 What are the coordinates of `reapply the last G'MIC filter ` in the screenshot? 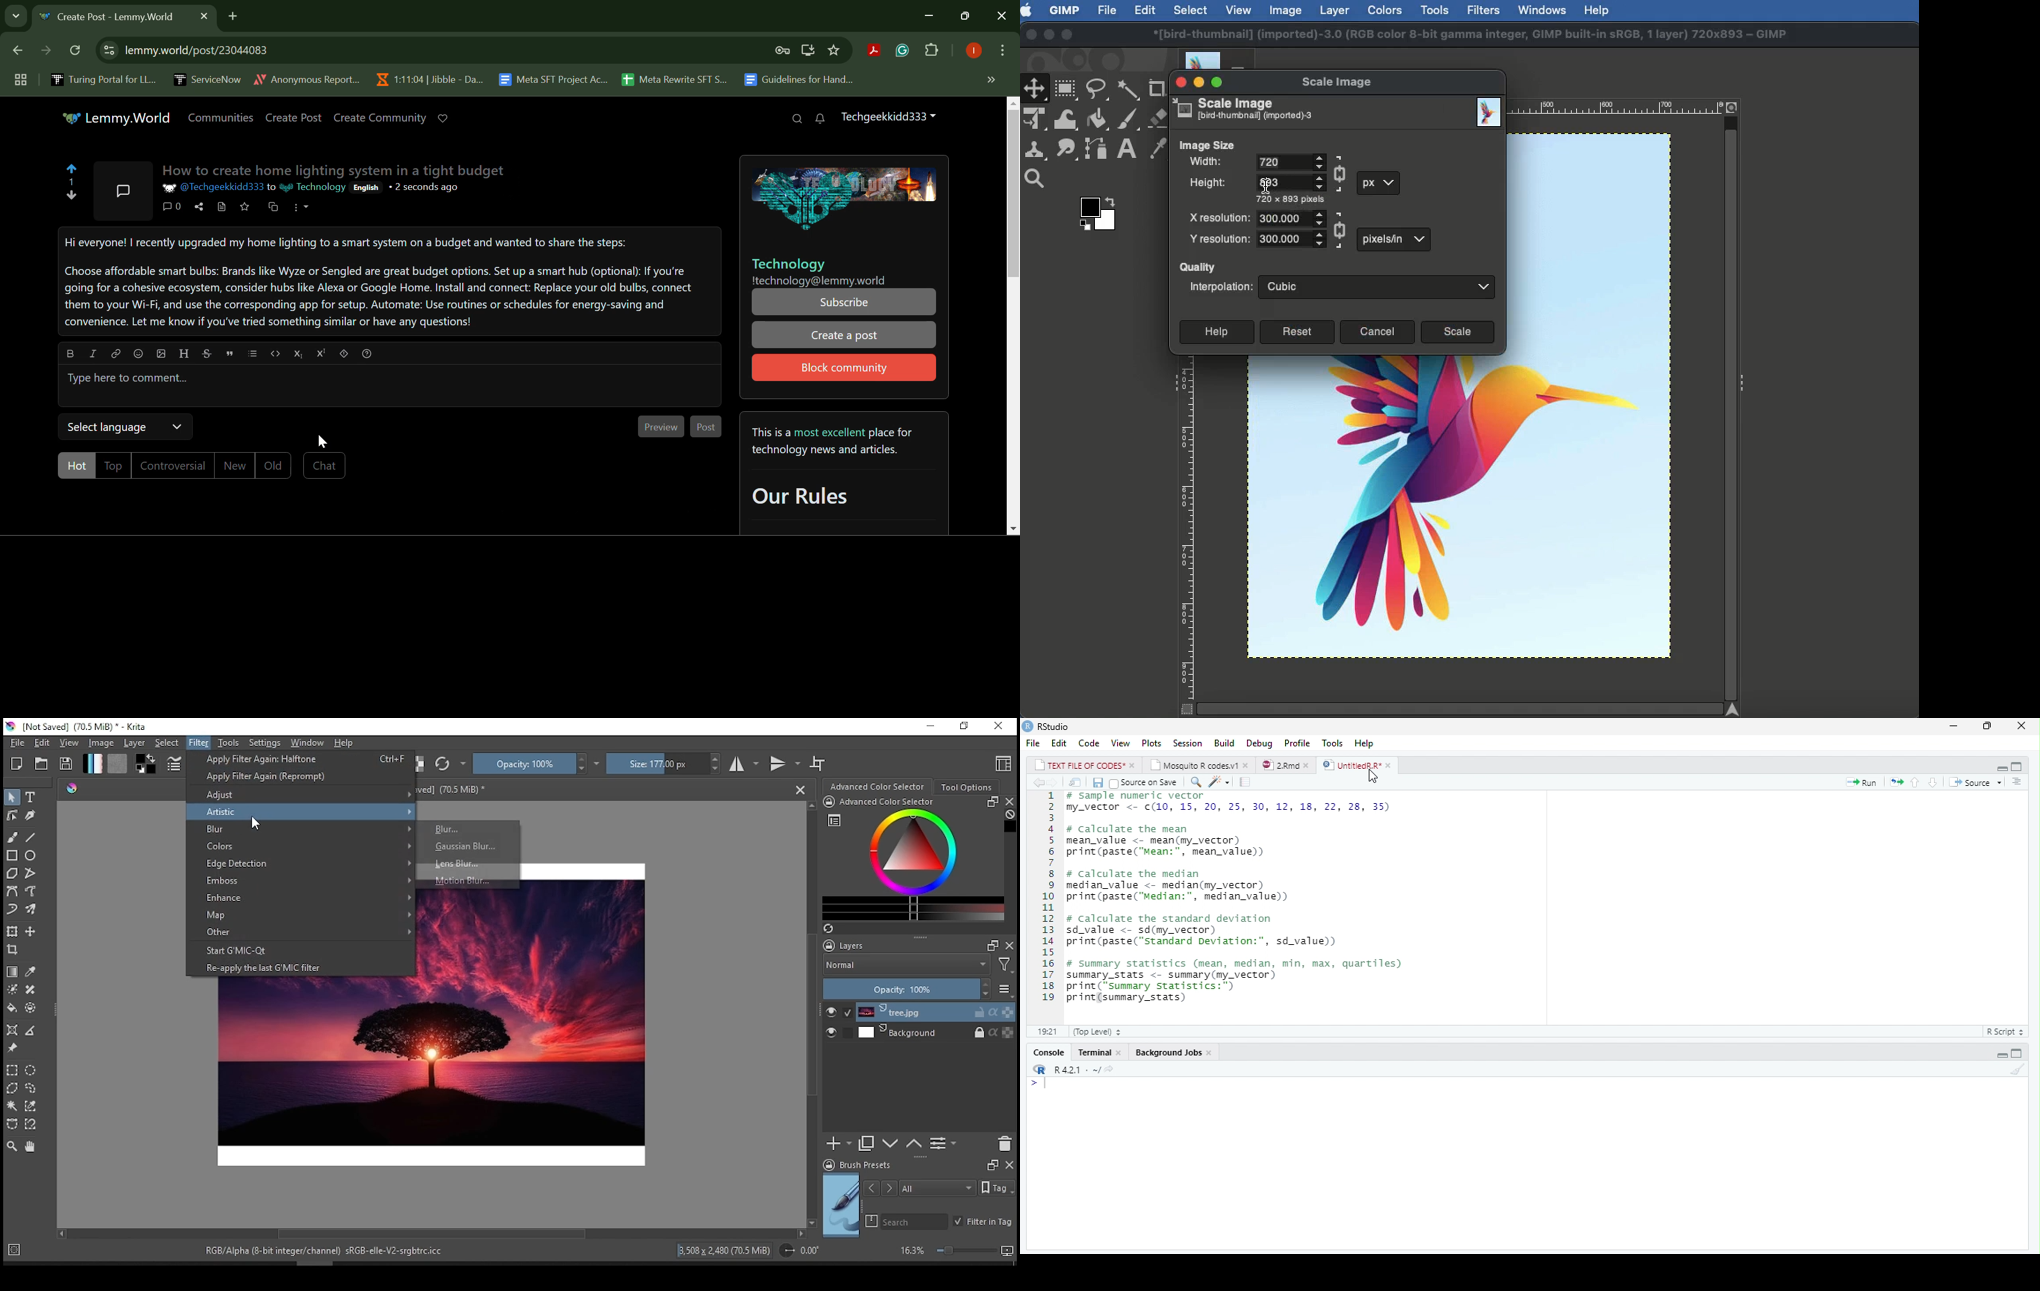 It's located at (299, 967).